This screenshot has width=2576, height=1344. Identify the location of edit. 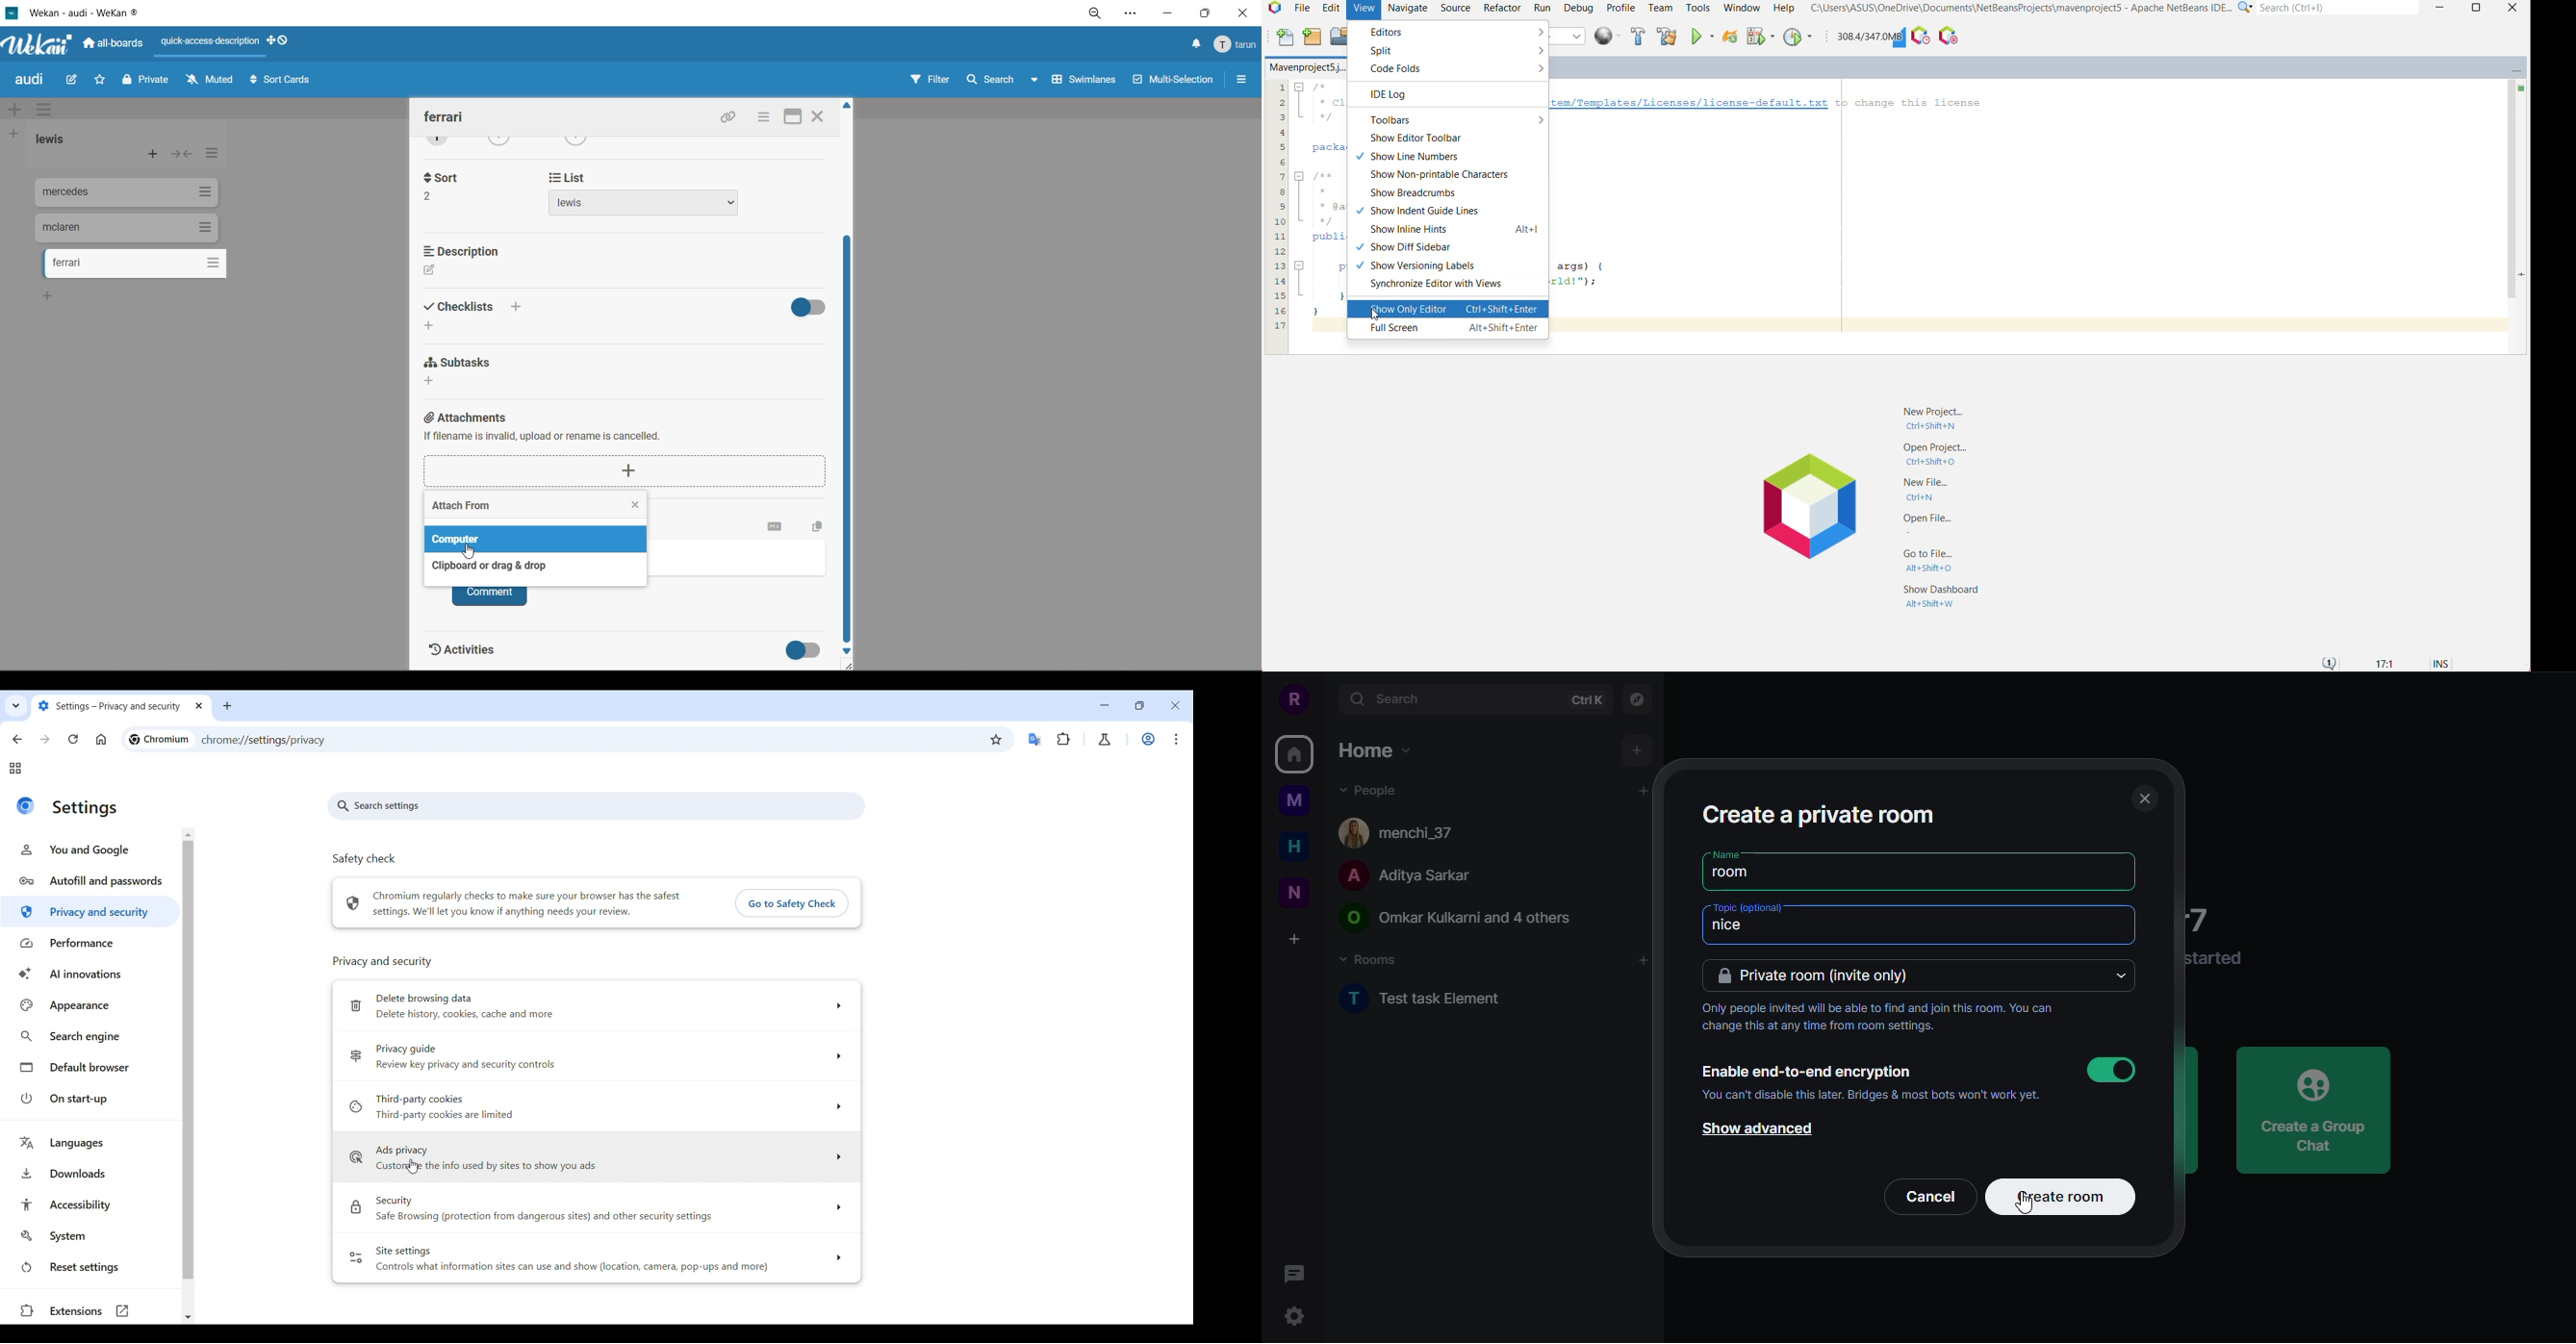
(75, 80).